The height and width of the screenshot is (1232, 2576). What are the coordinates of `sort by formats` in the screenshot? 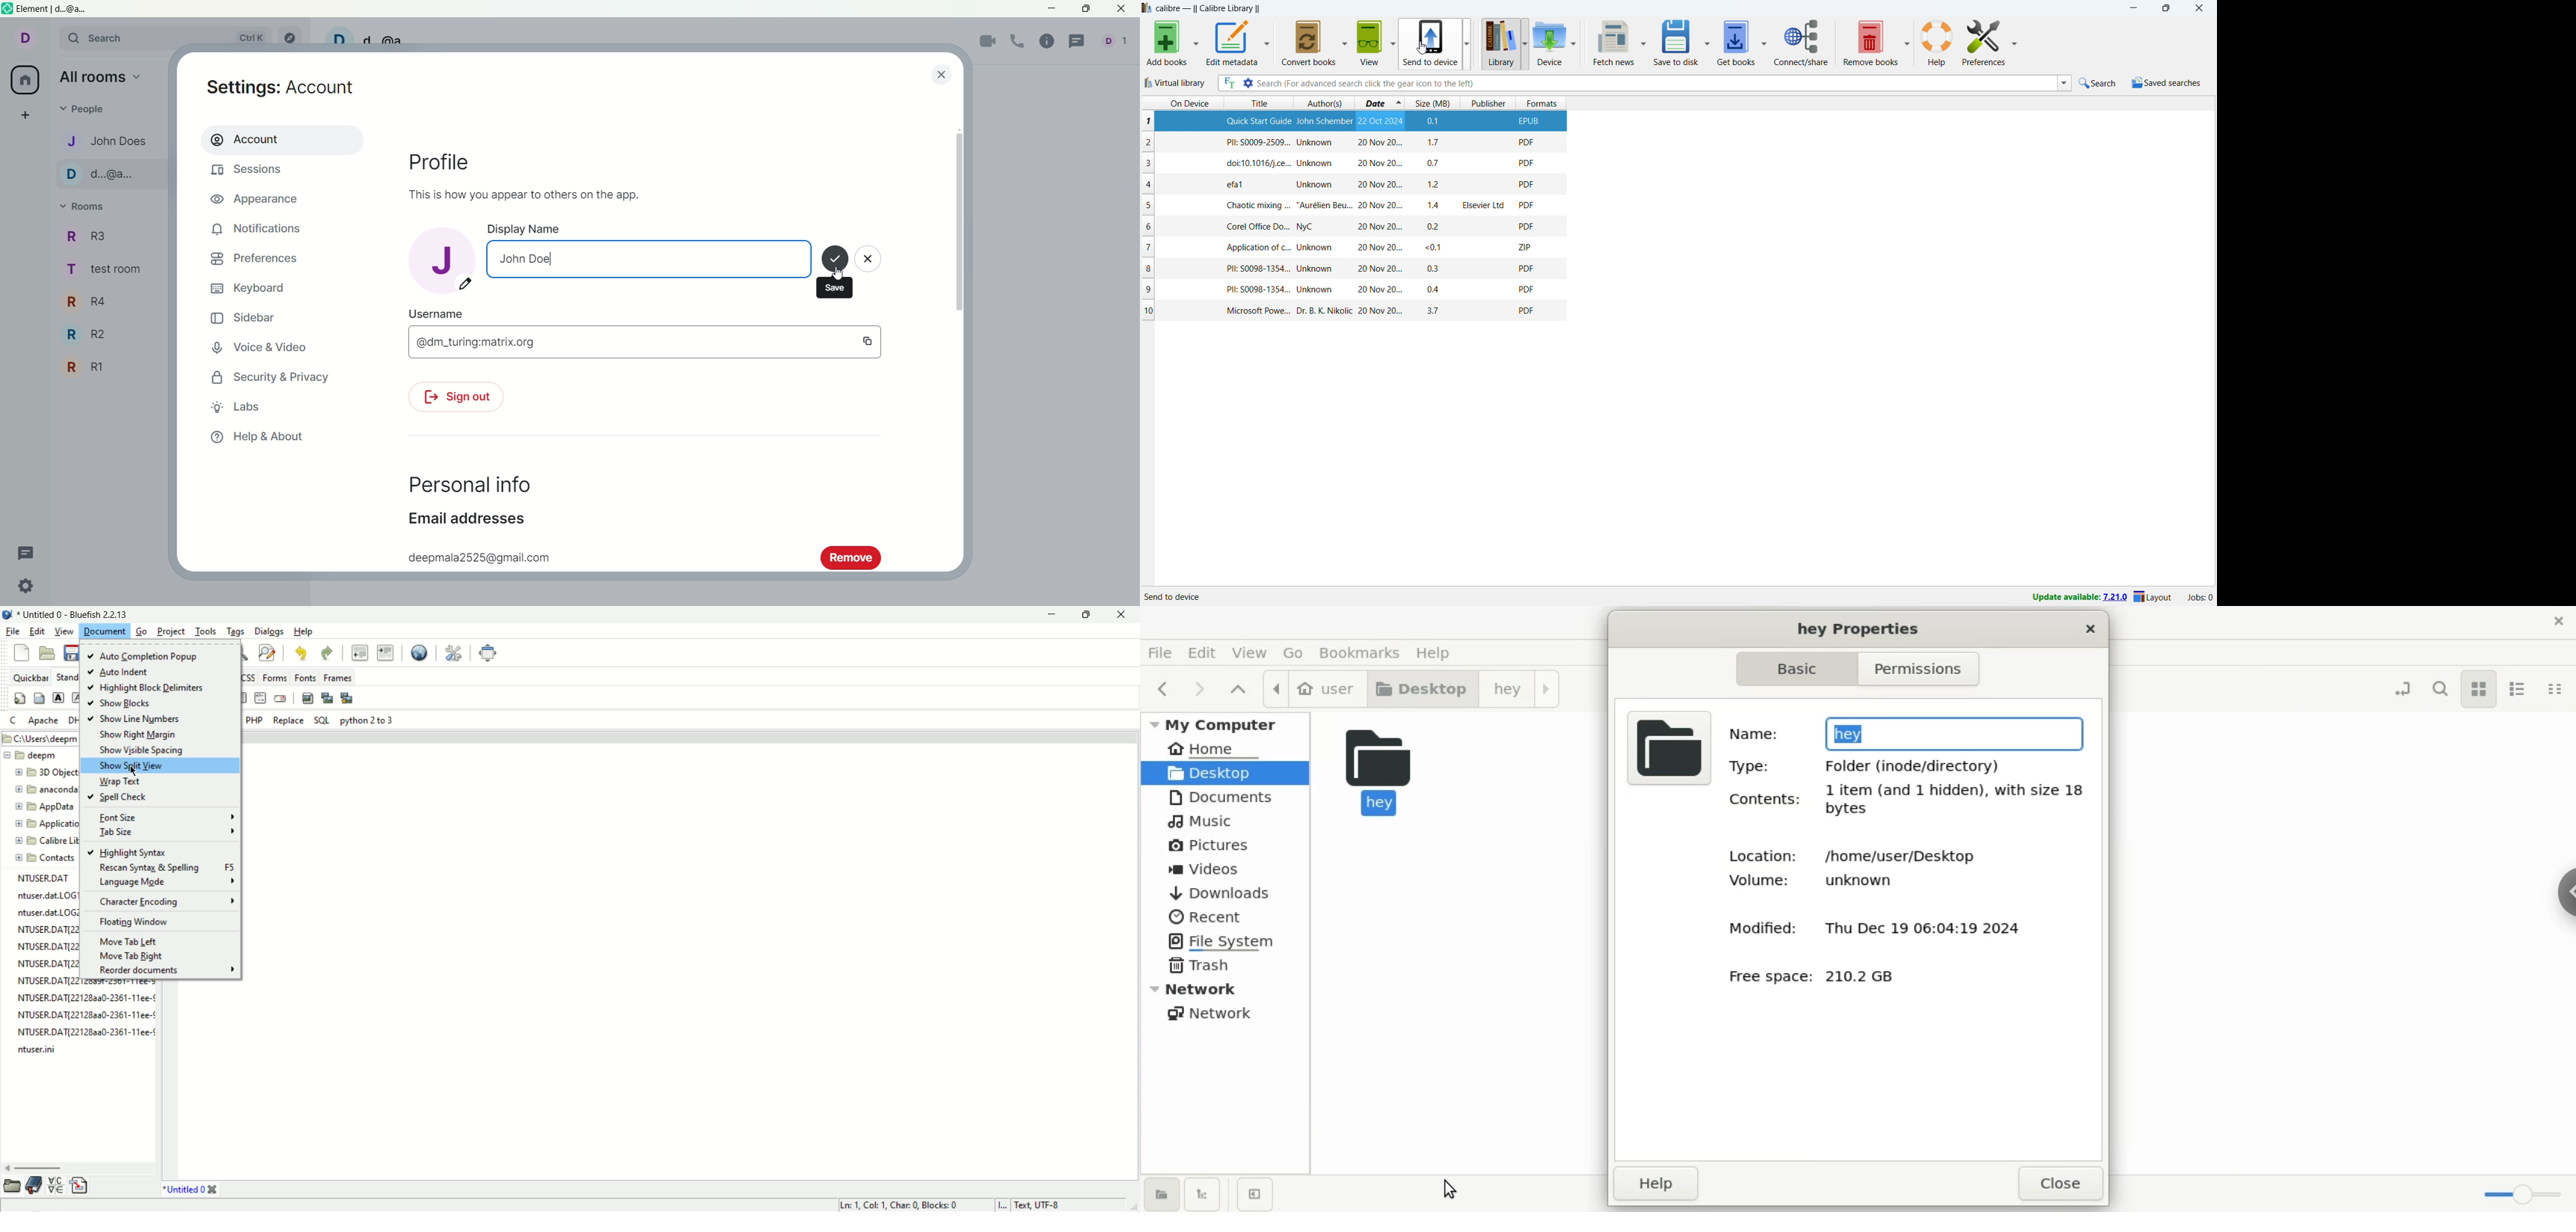 It's located at (1542, 103).